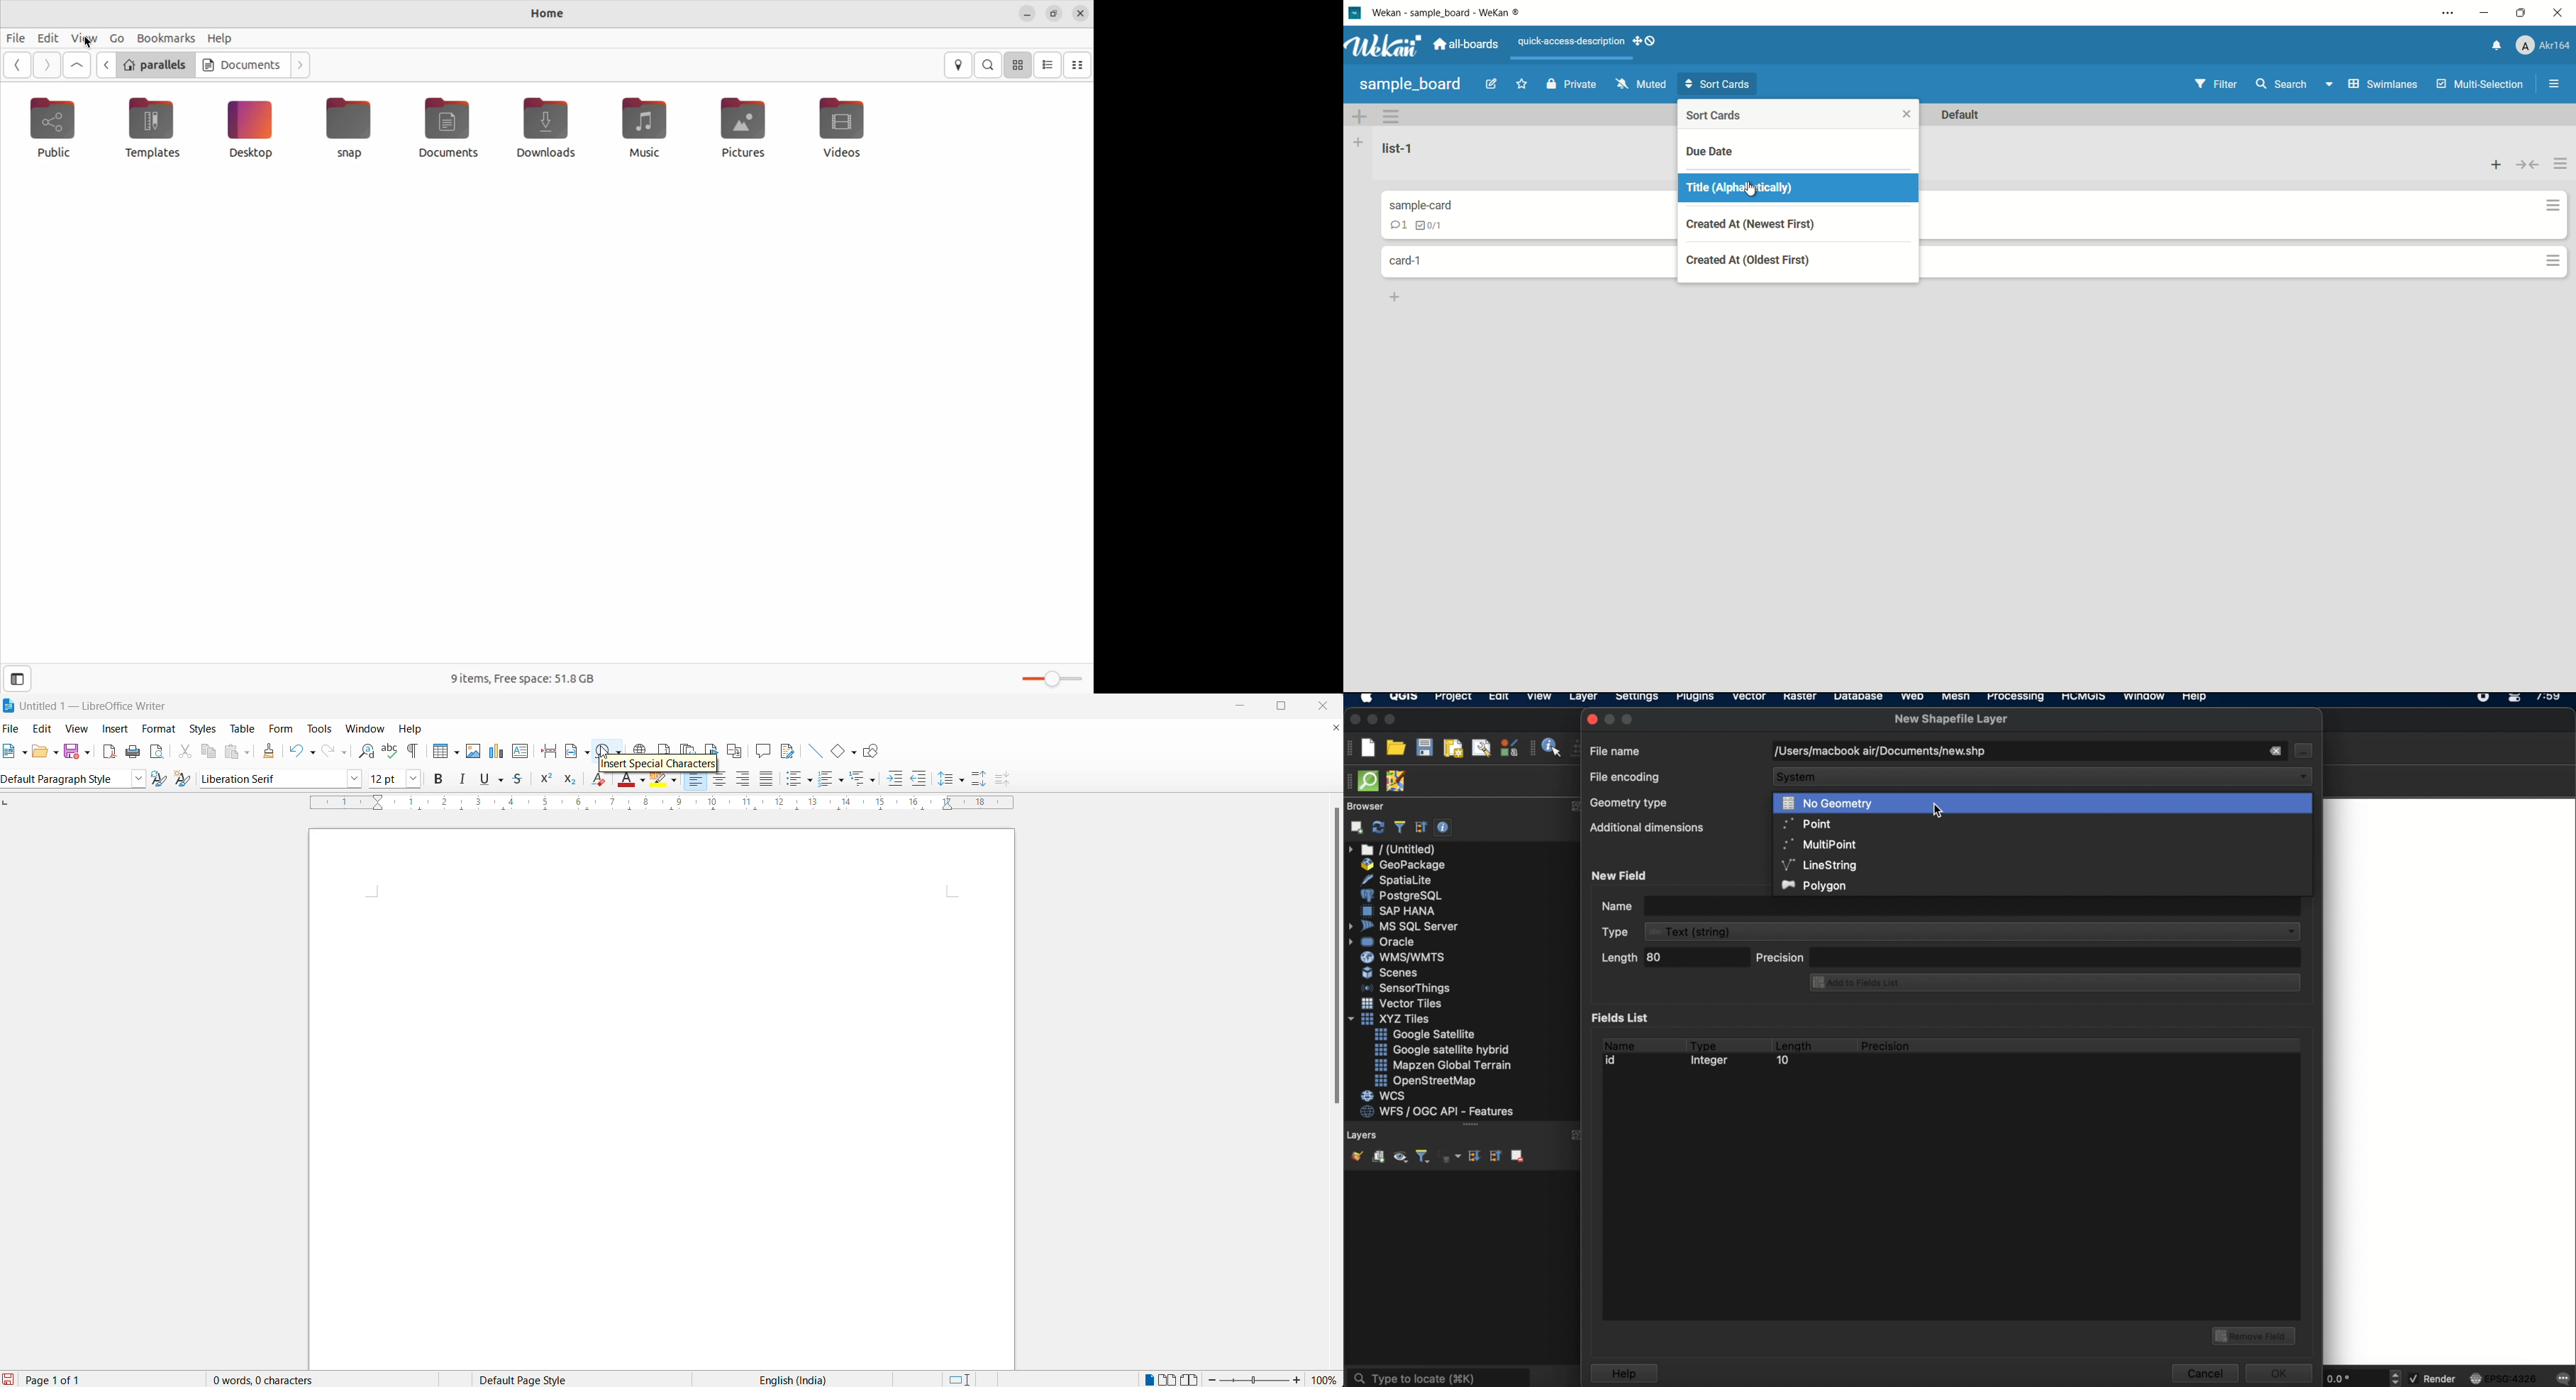 The height and width of the screenshot is (1400, 2576). Describe the element at coordinates (88, 751) in the screenshot. I see `save options` at that location.